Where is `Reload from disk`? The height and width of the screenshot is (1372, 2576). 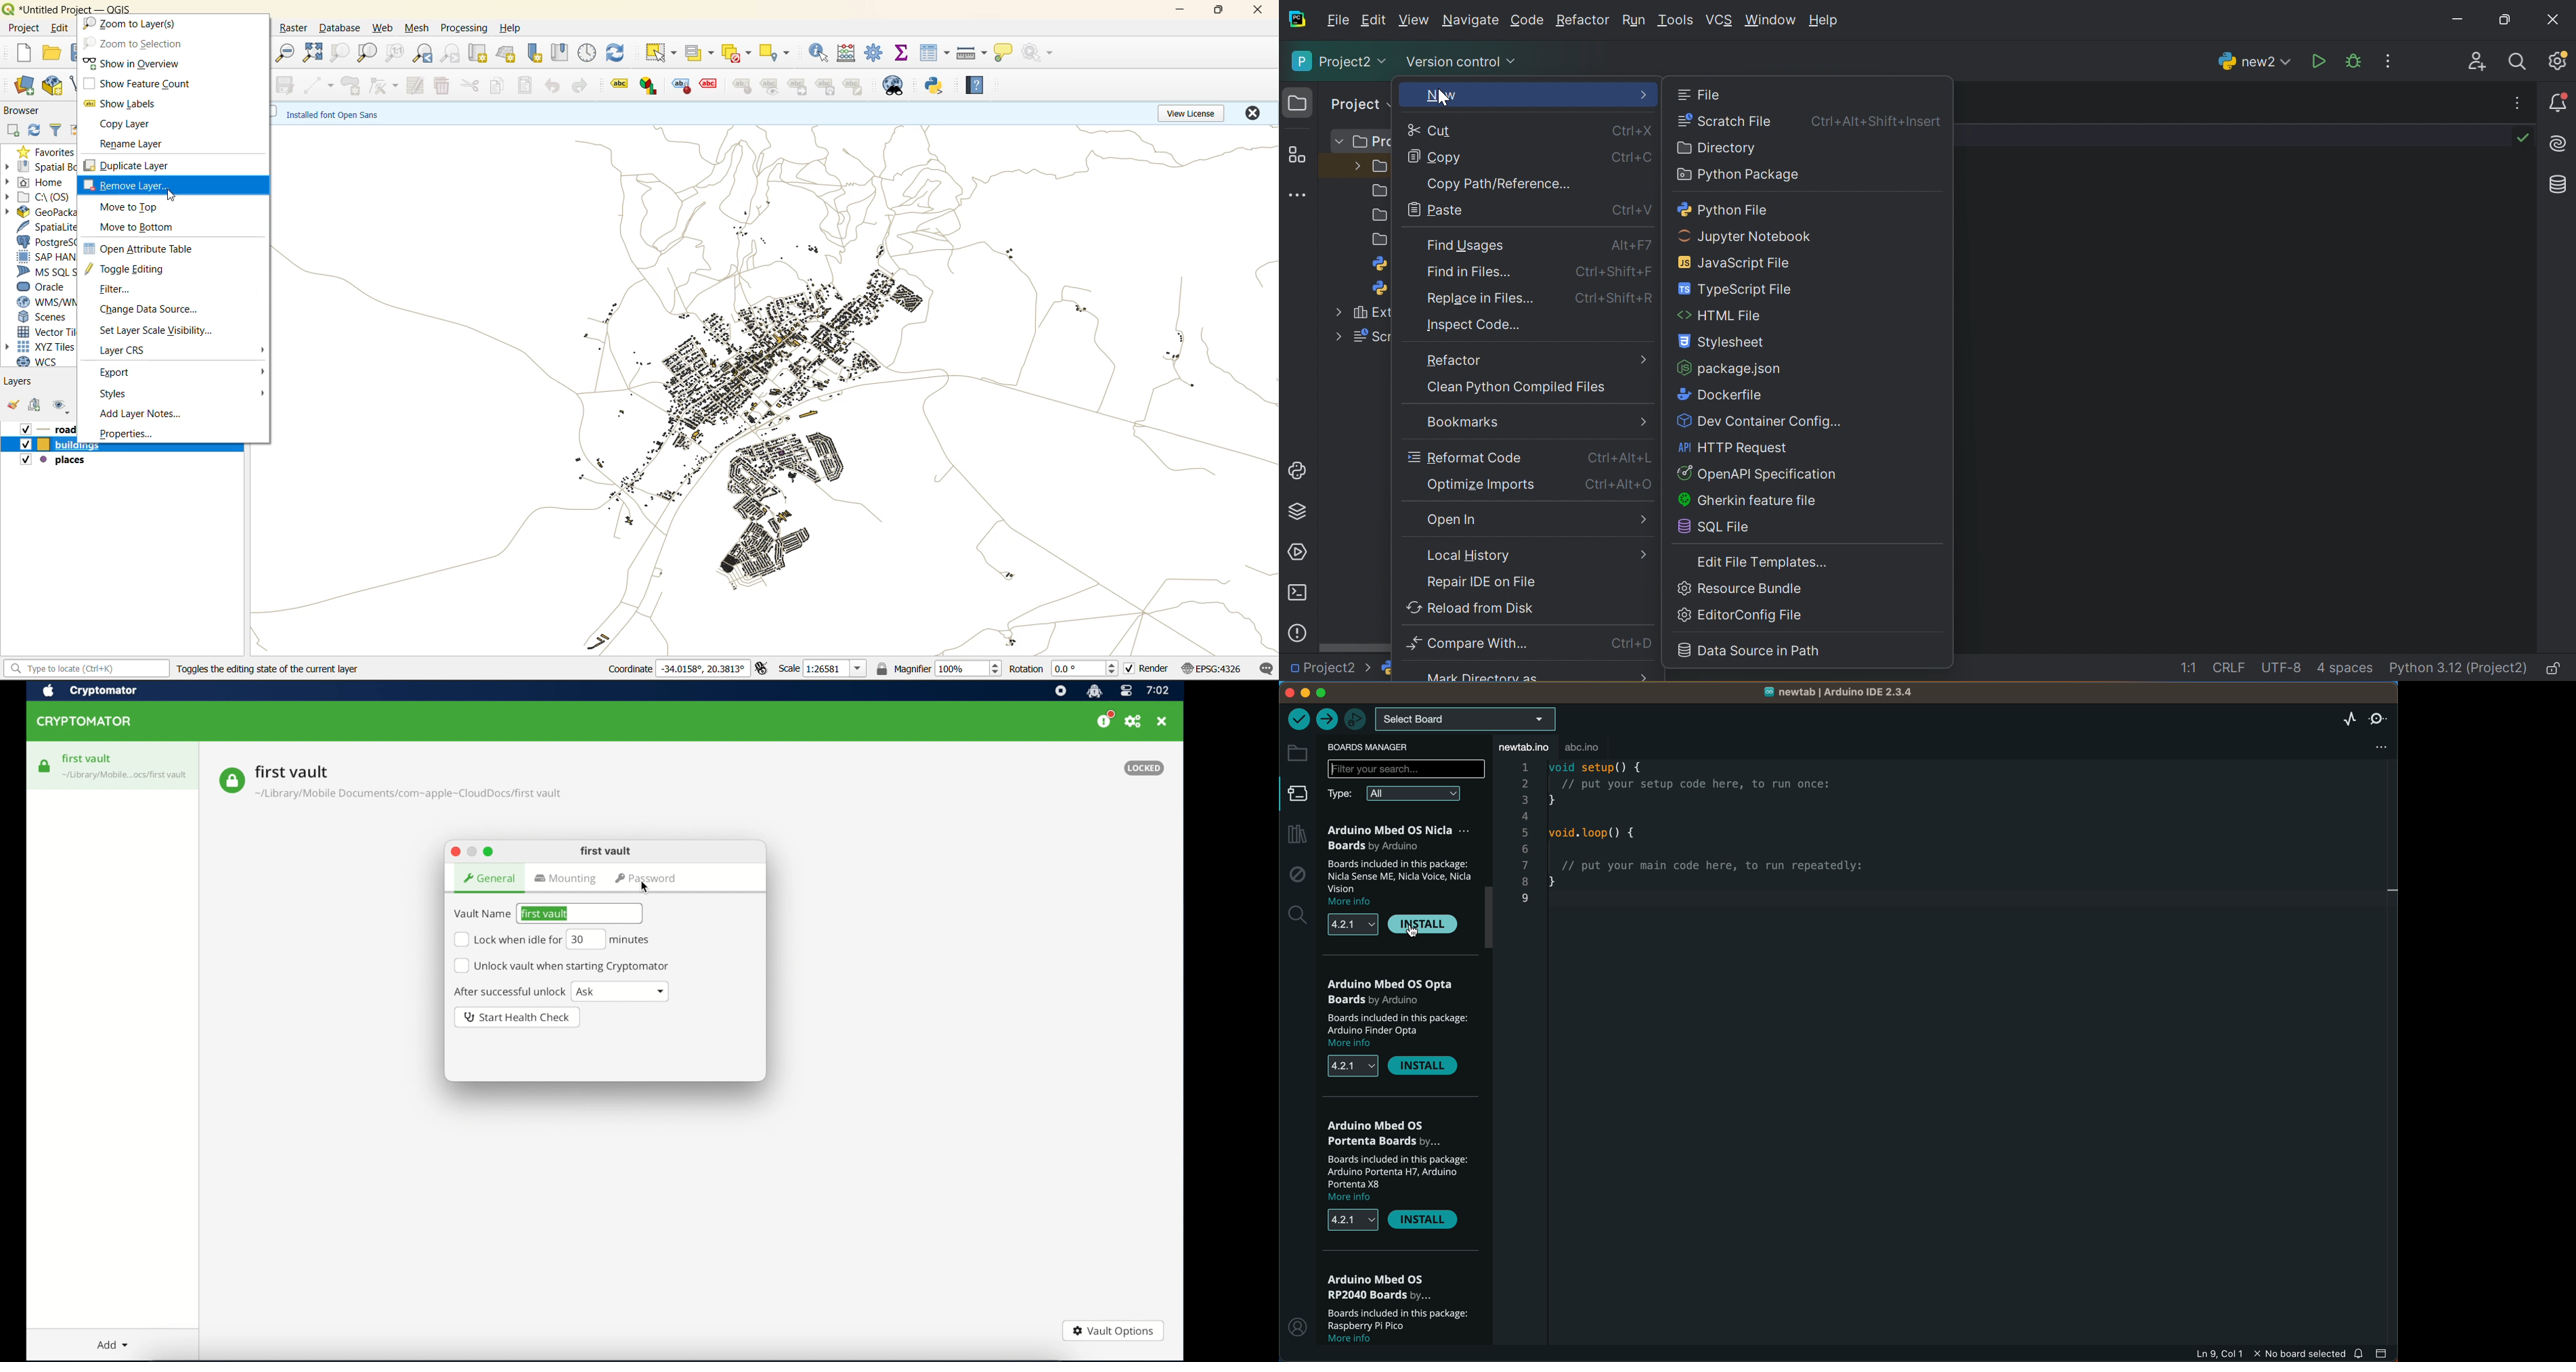 Reload from disk is located at coordinates (1470, 607).